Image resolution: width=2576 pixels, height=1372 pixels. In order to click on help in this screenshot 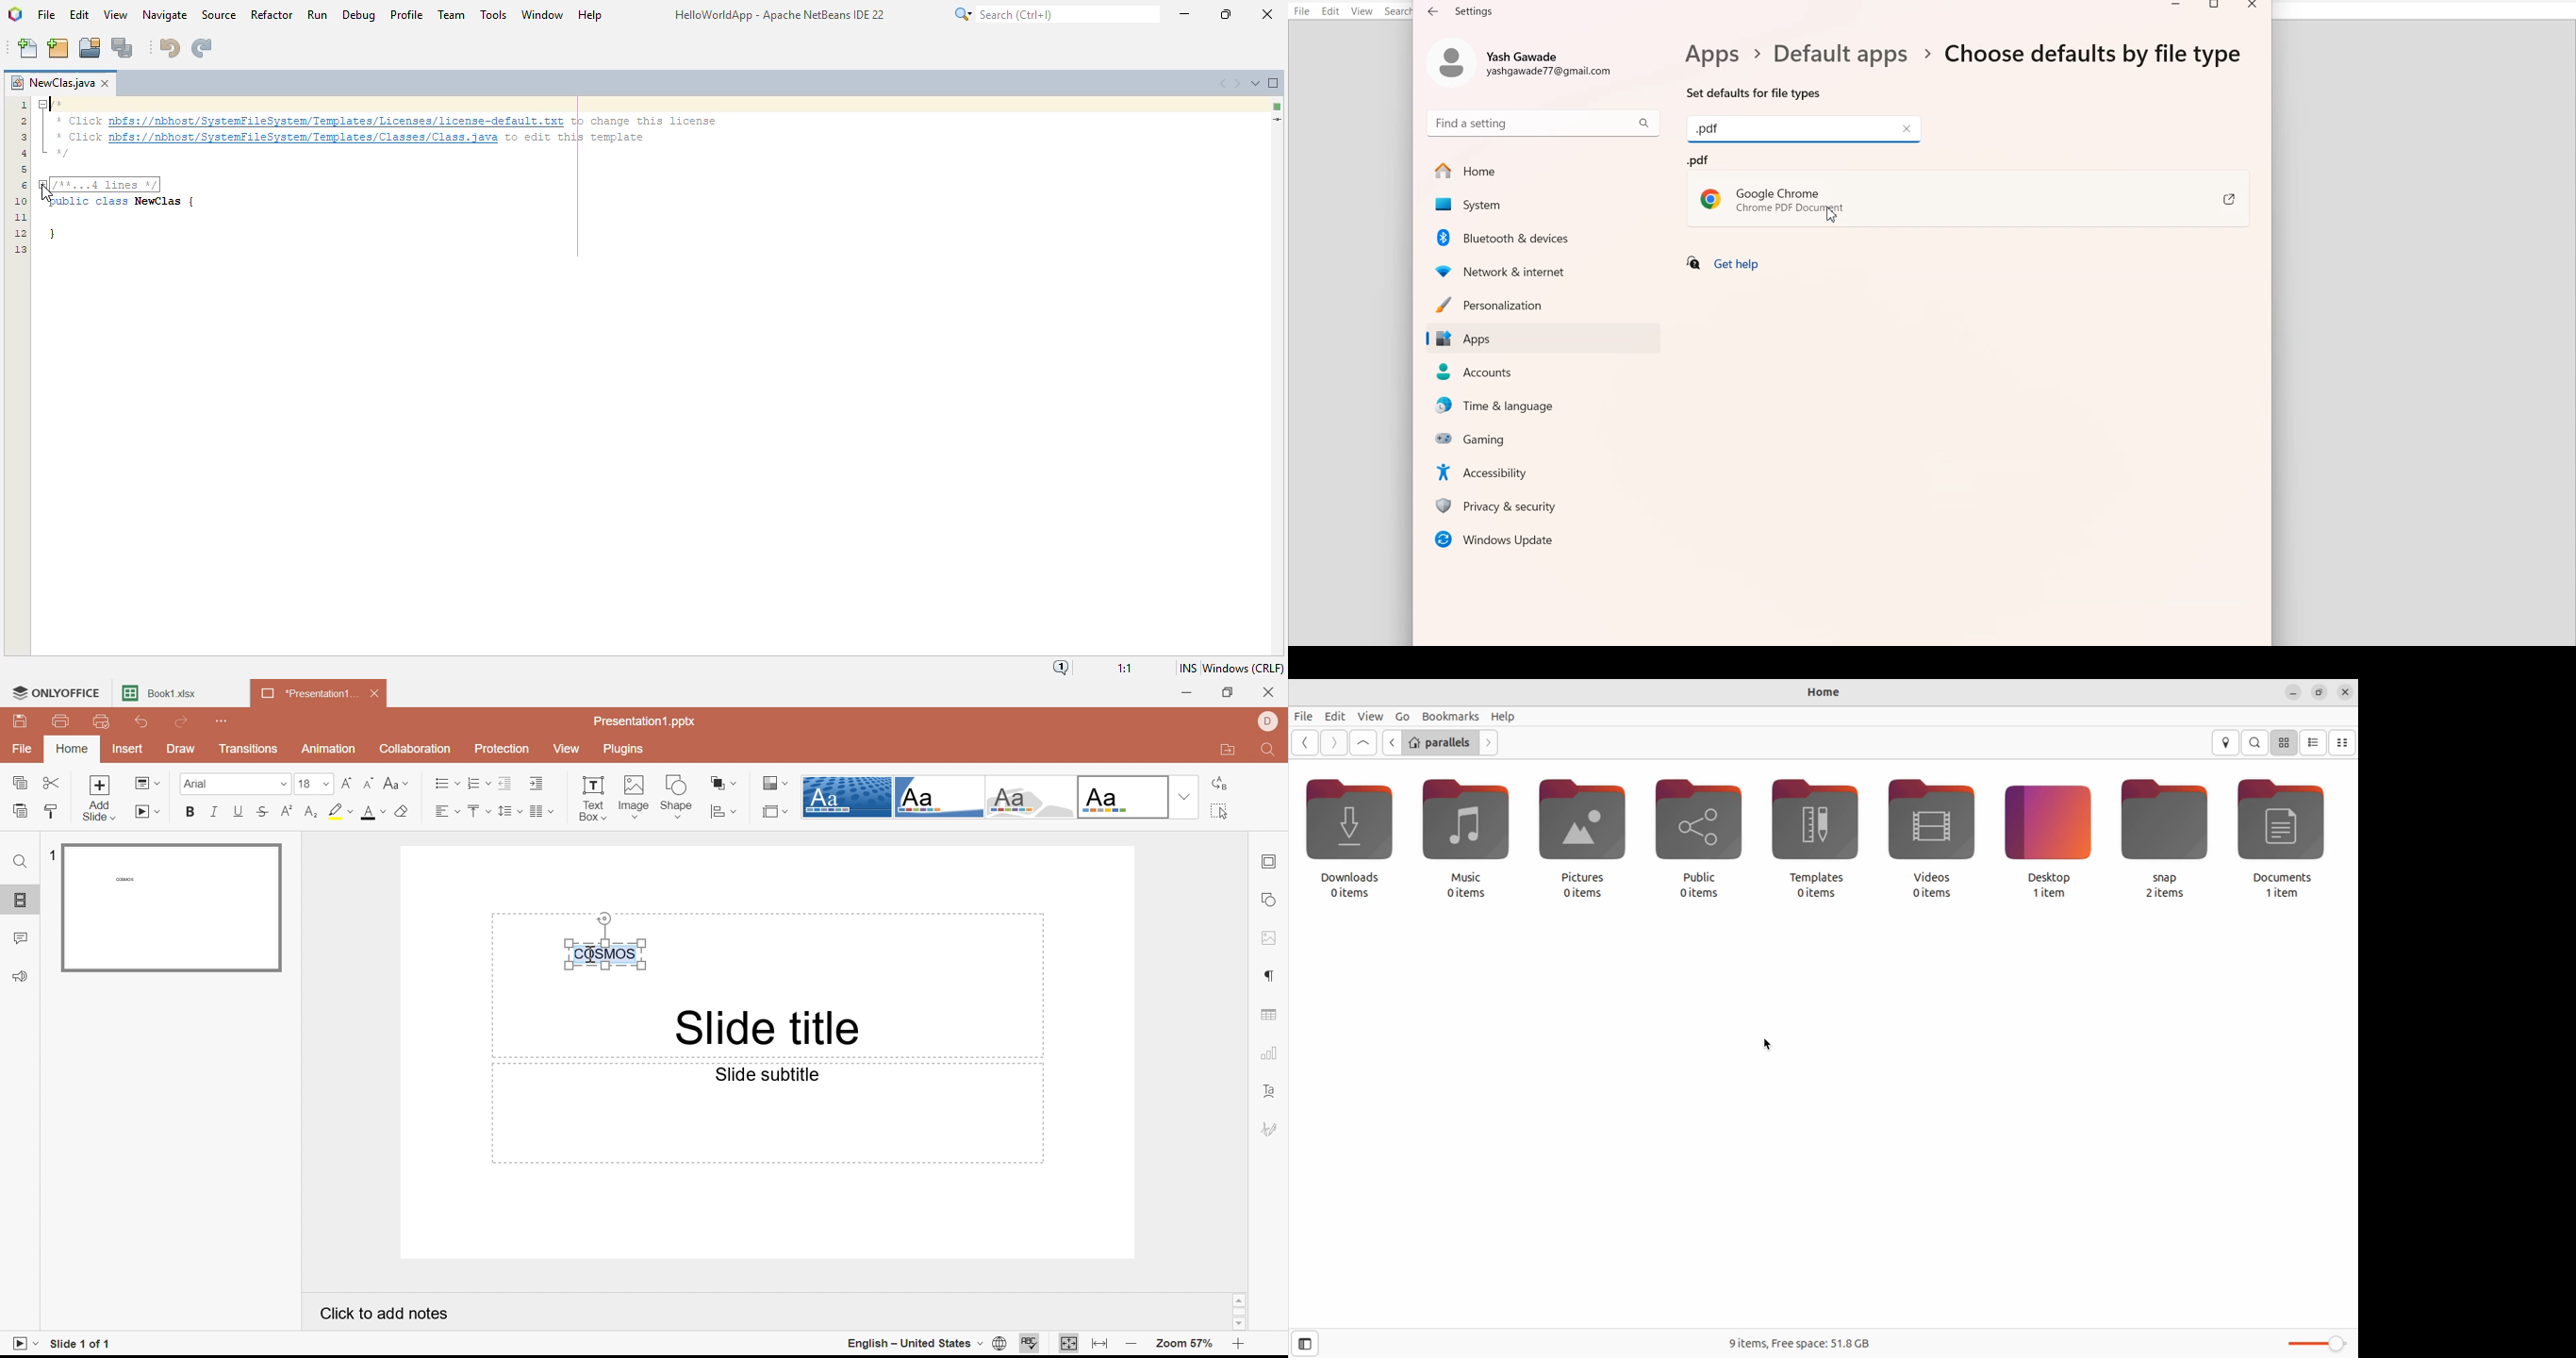, I will do `click(1505, 717)`.